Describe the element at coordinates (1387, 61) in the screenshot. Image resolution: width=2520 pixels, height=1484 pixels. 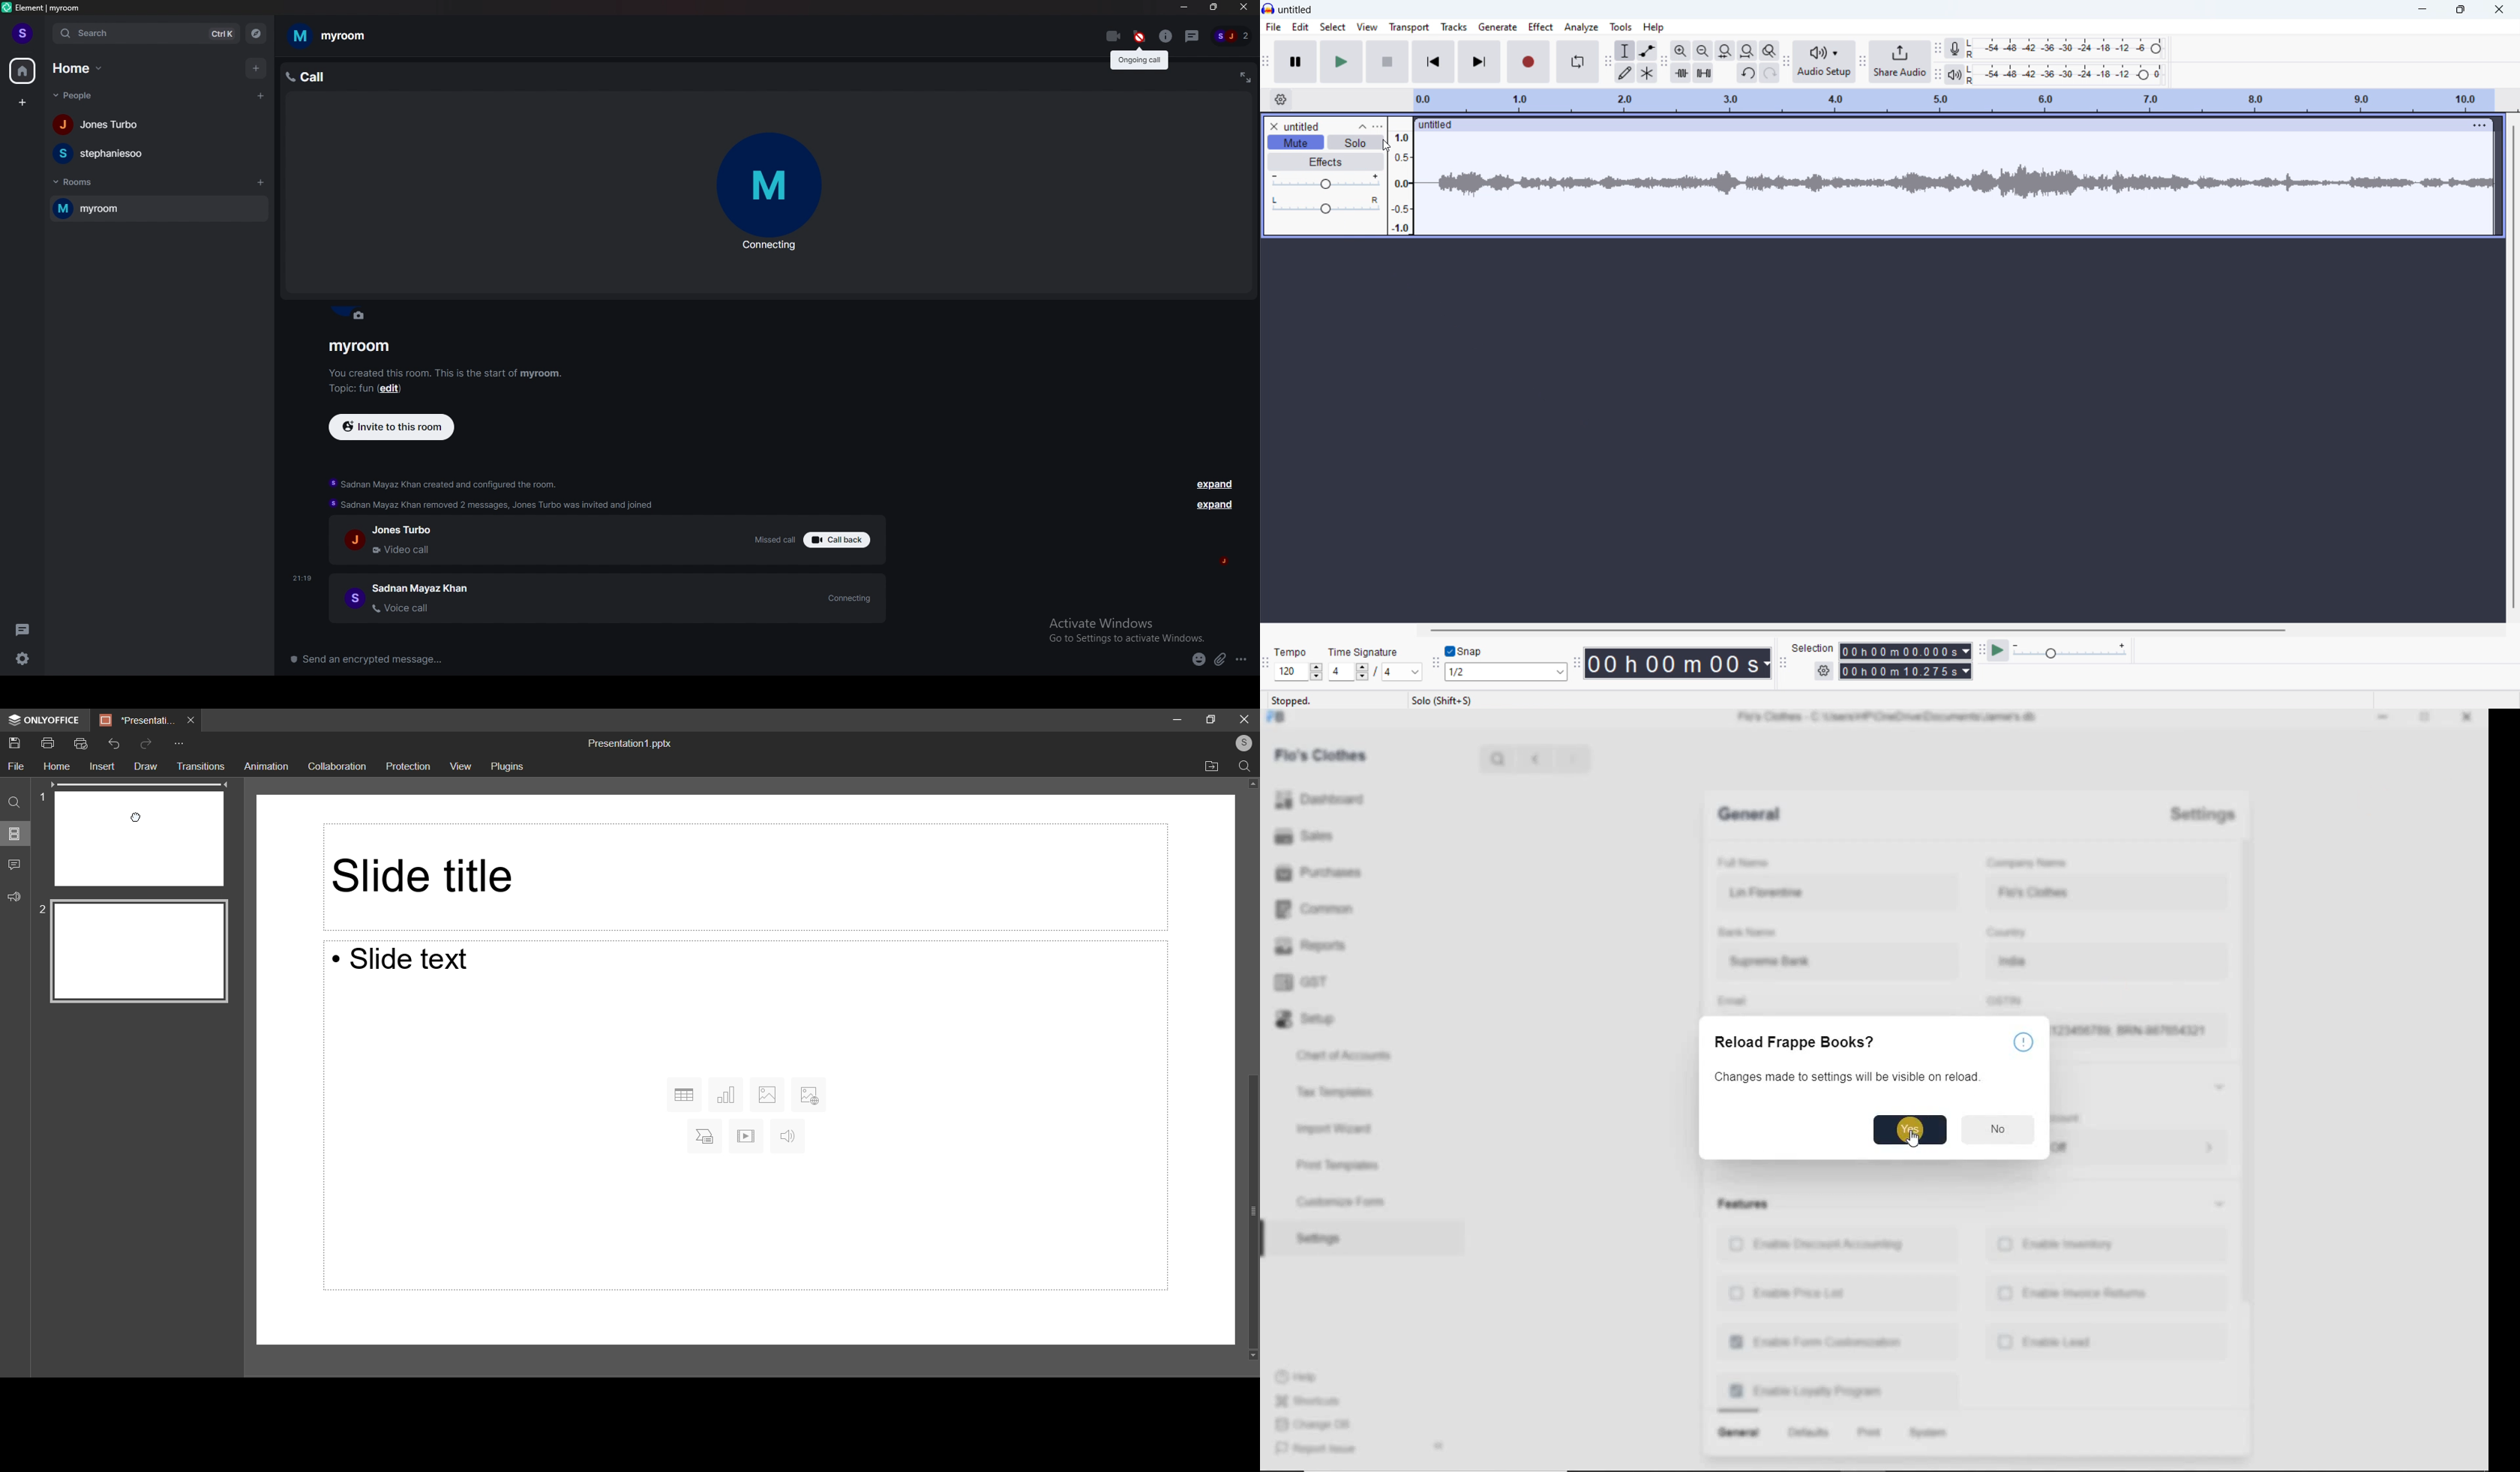
I see `stop` at that location.